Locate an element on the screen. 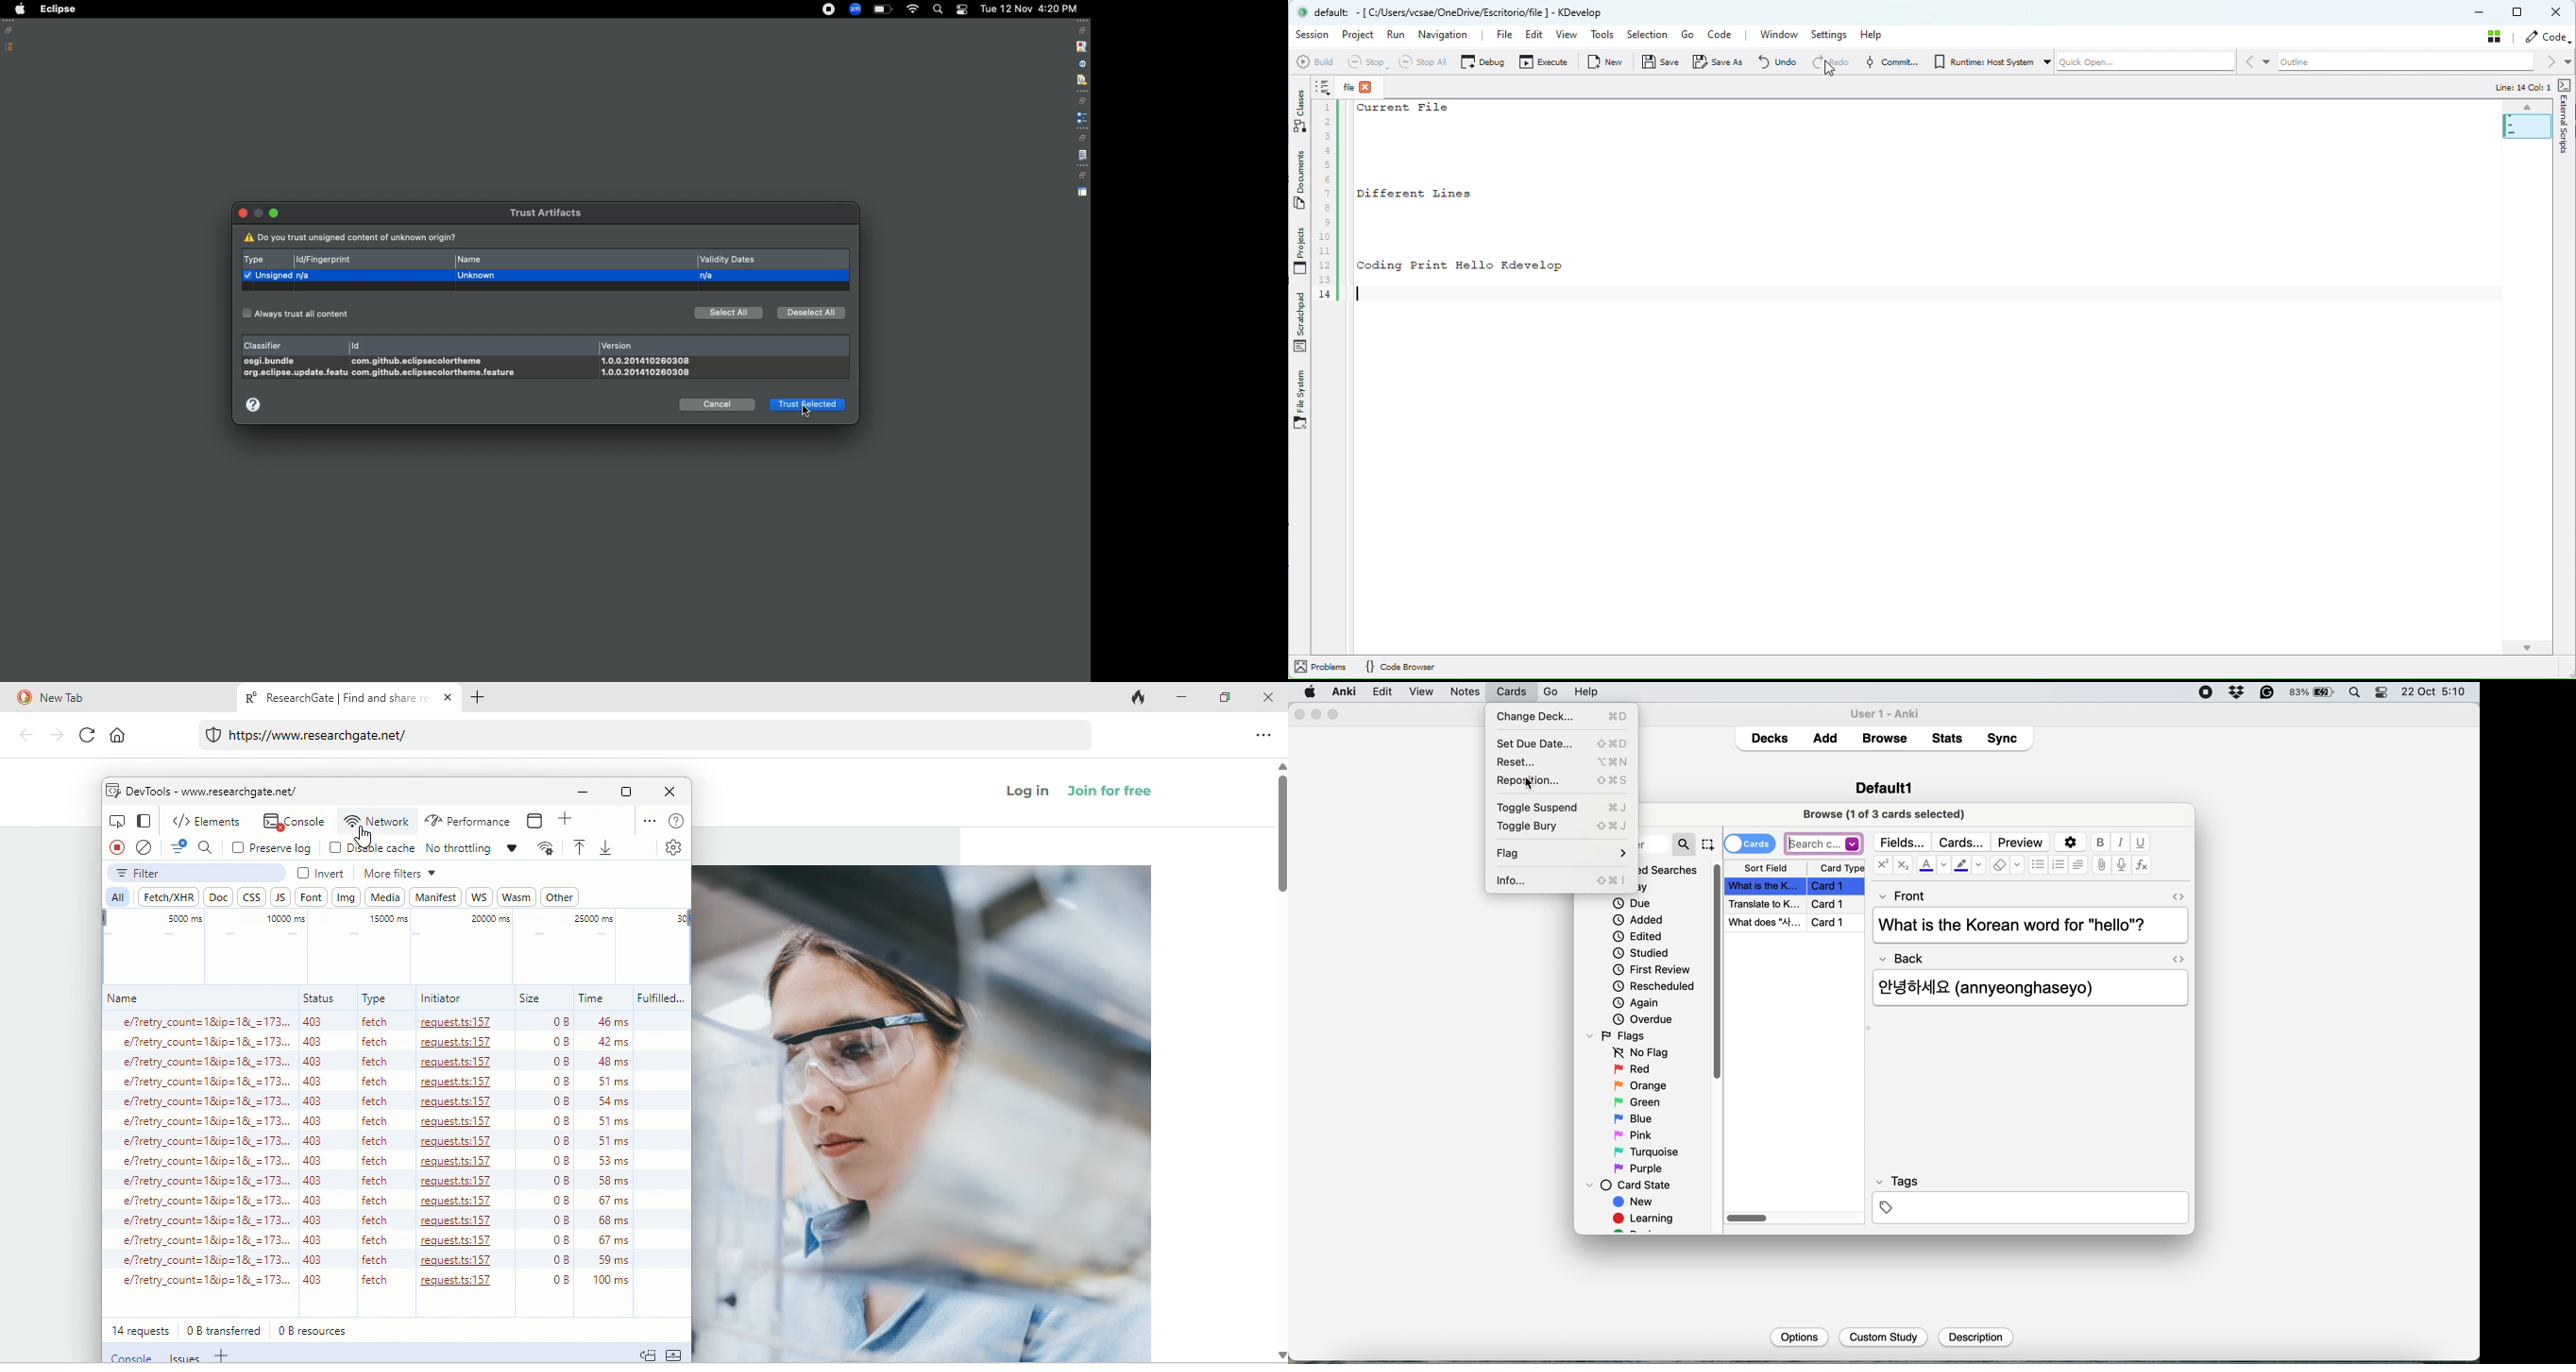 Image resolution: width=2576 pixels, height=1372 pixels. 15000 ms is located at coordinates (388, 918).